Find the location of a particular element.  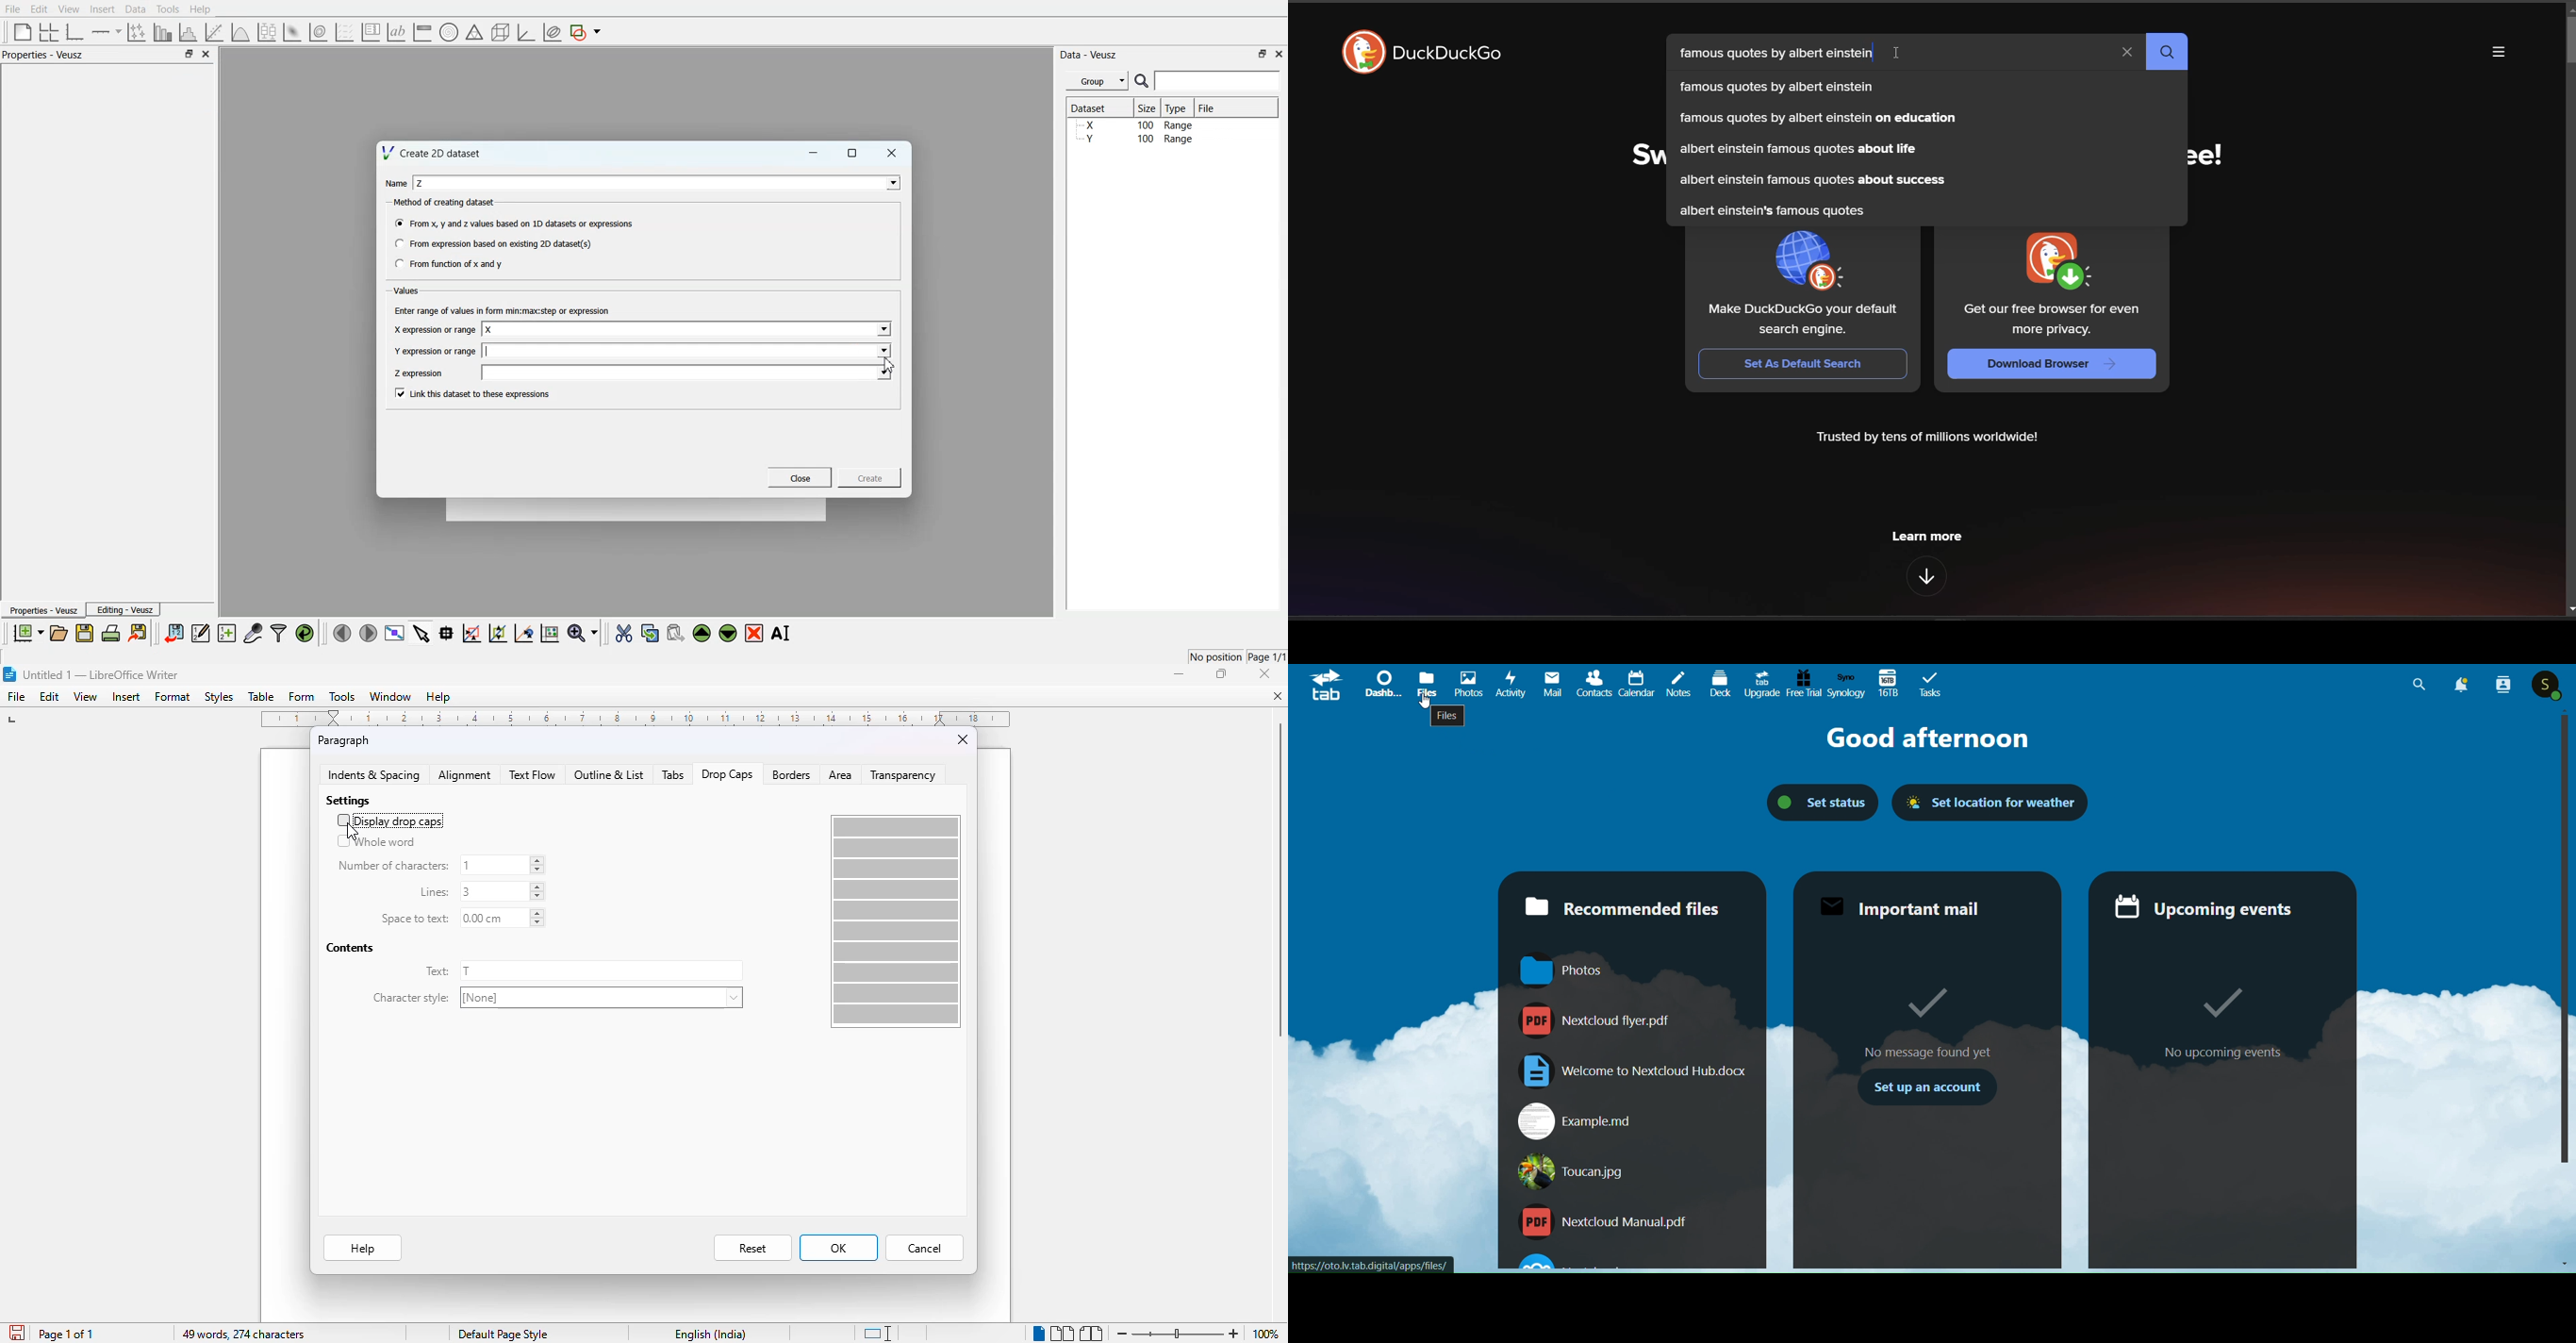

display drop caps is located at coordinates (388, 820).